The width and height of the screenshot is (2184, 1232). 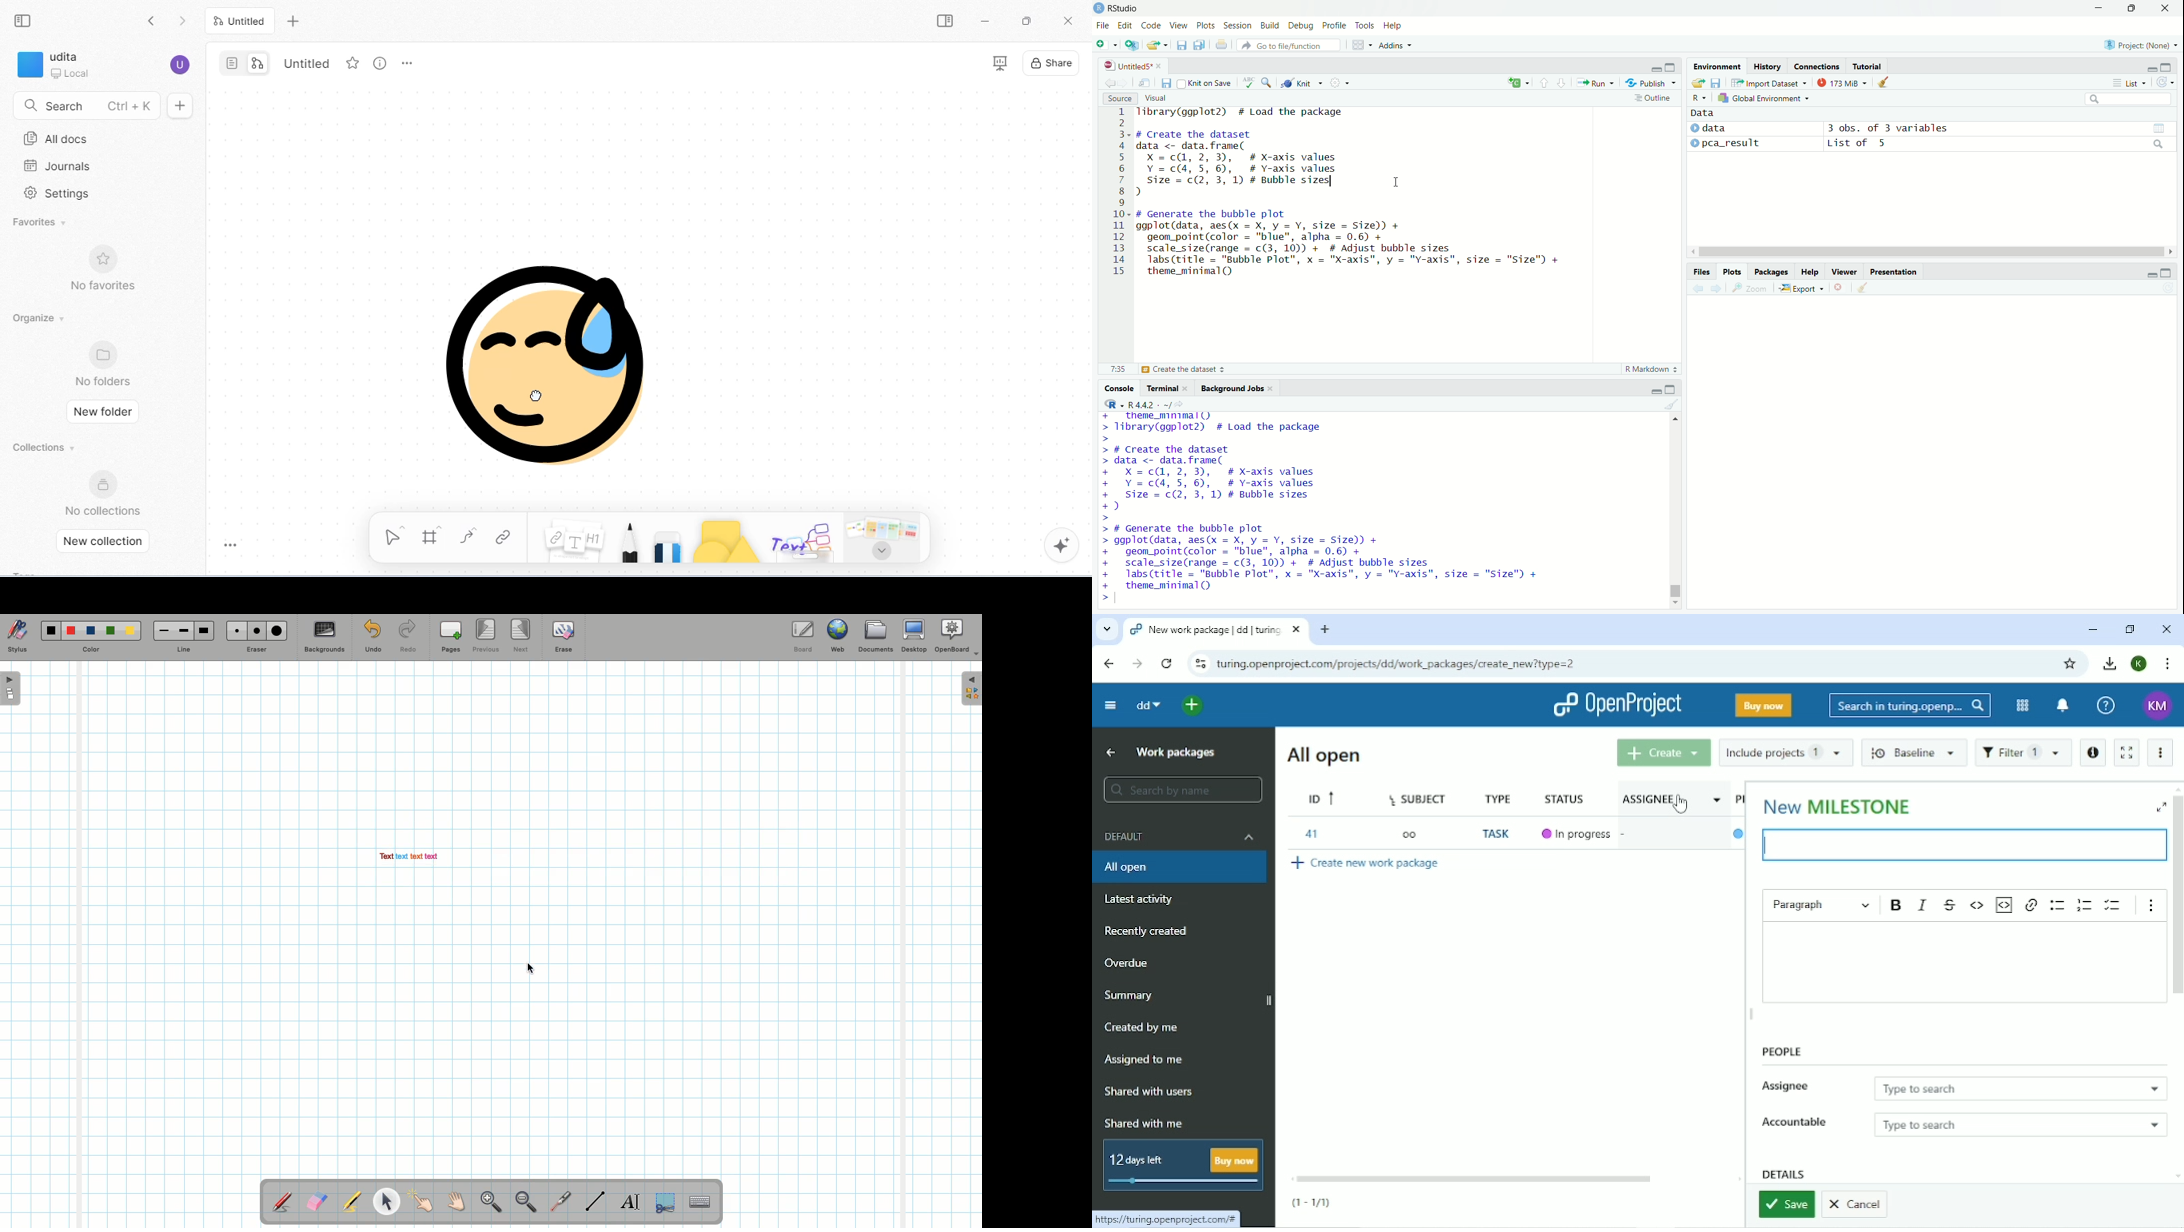 I want to click on data2 : list of 5, so click(x=1999, y=144).